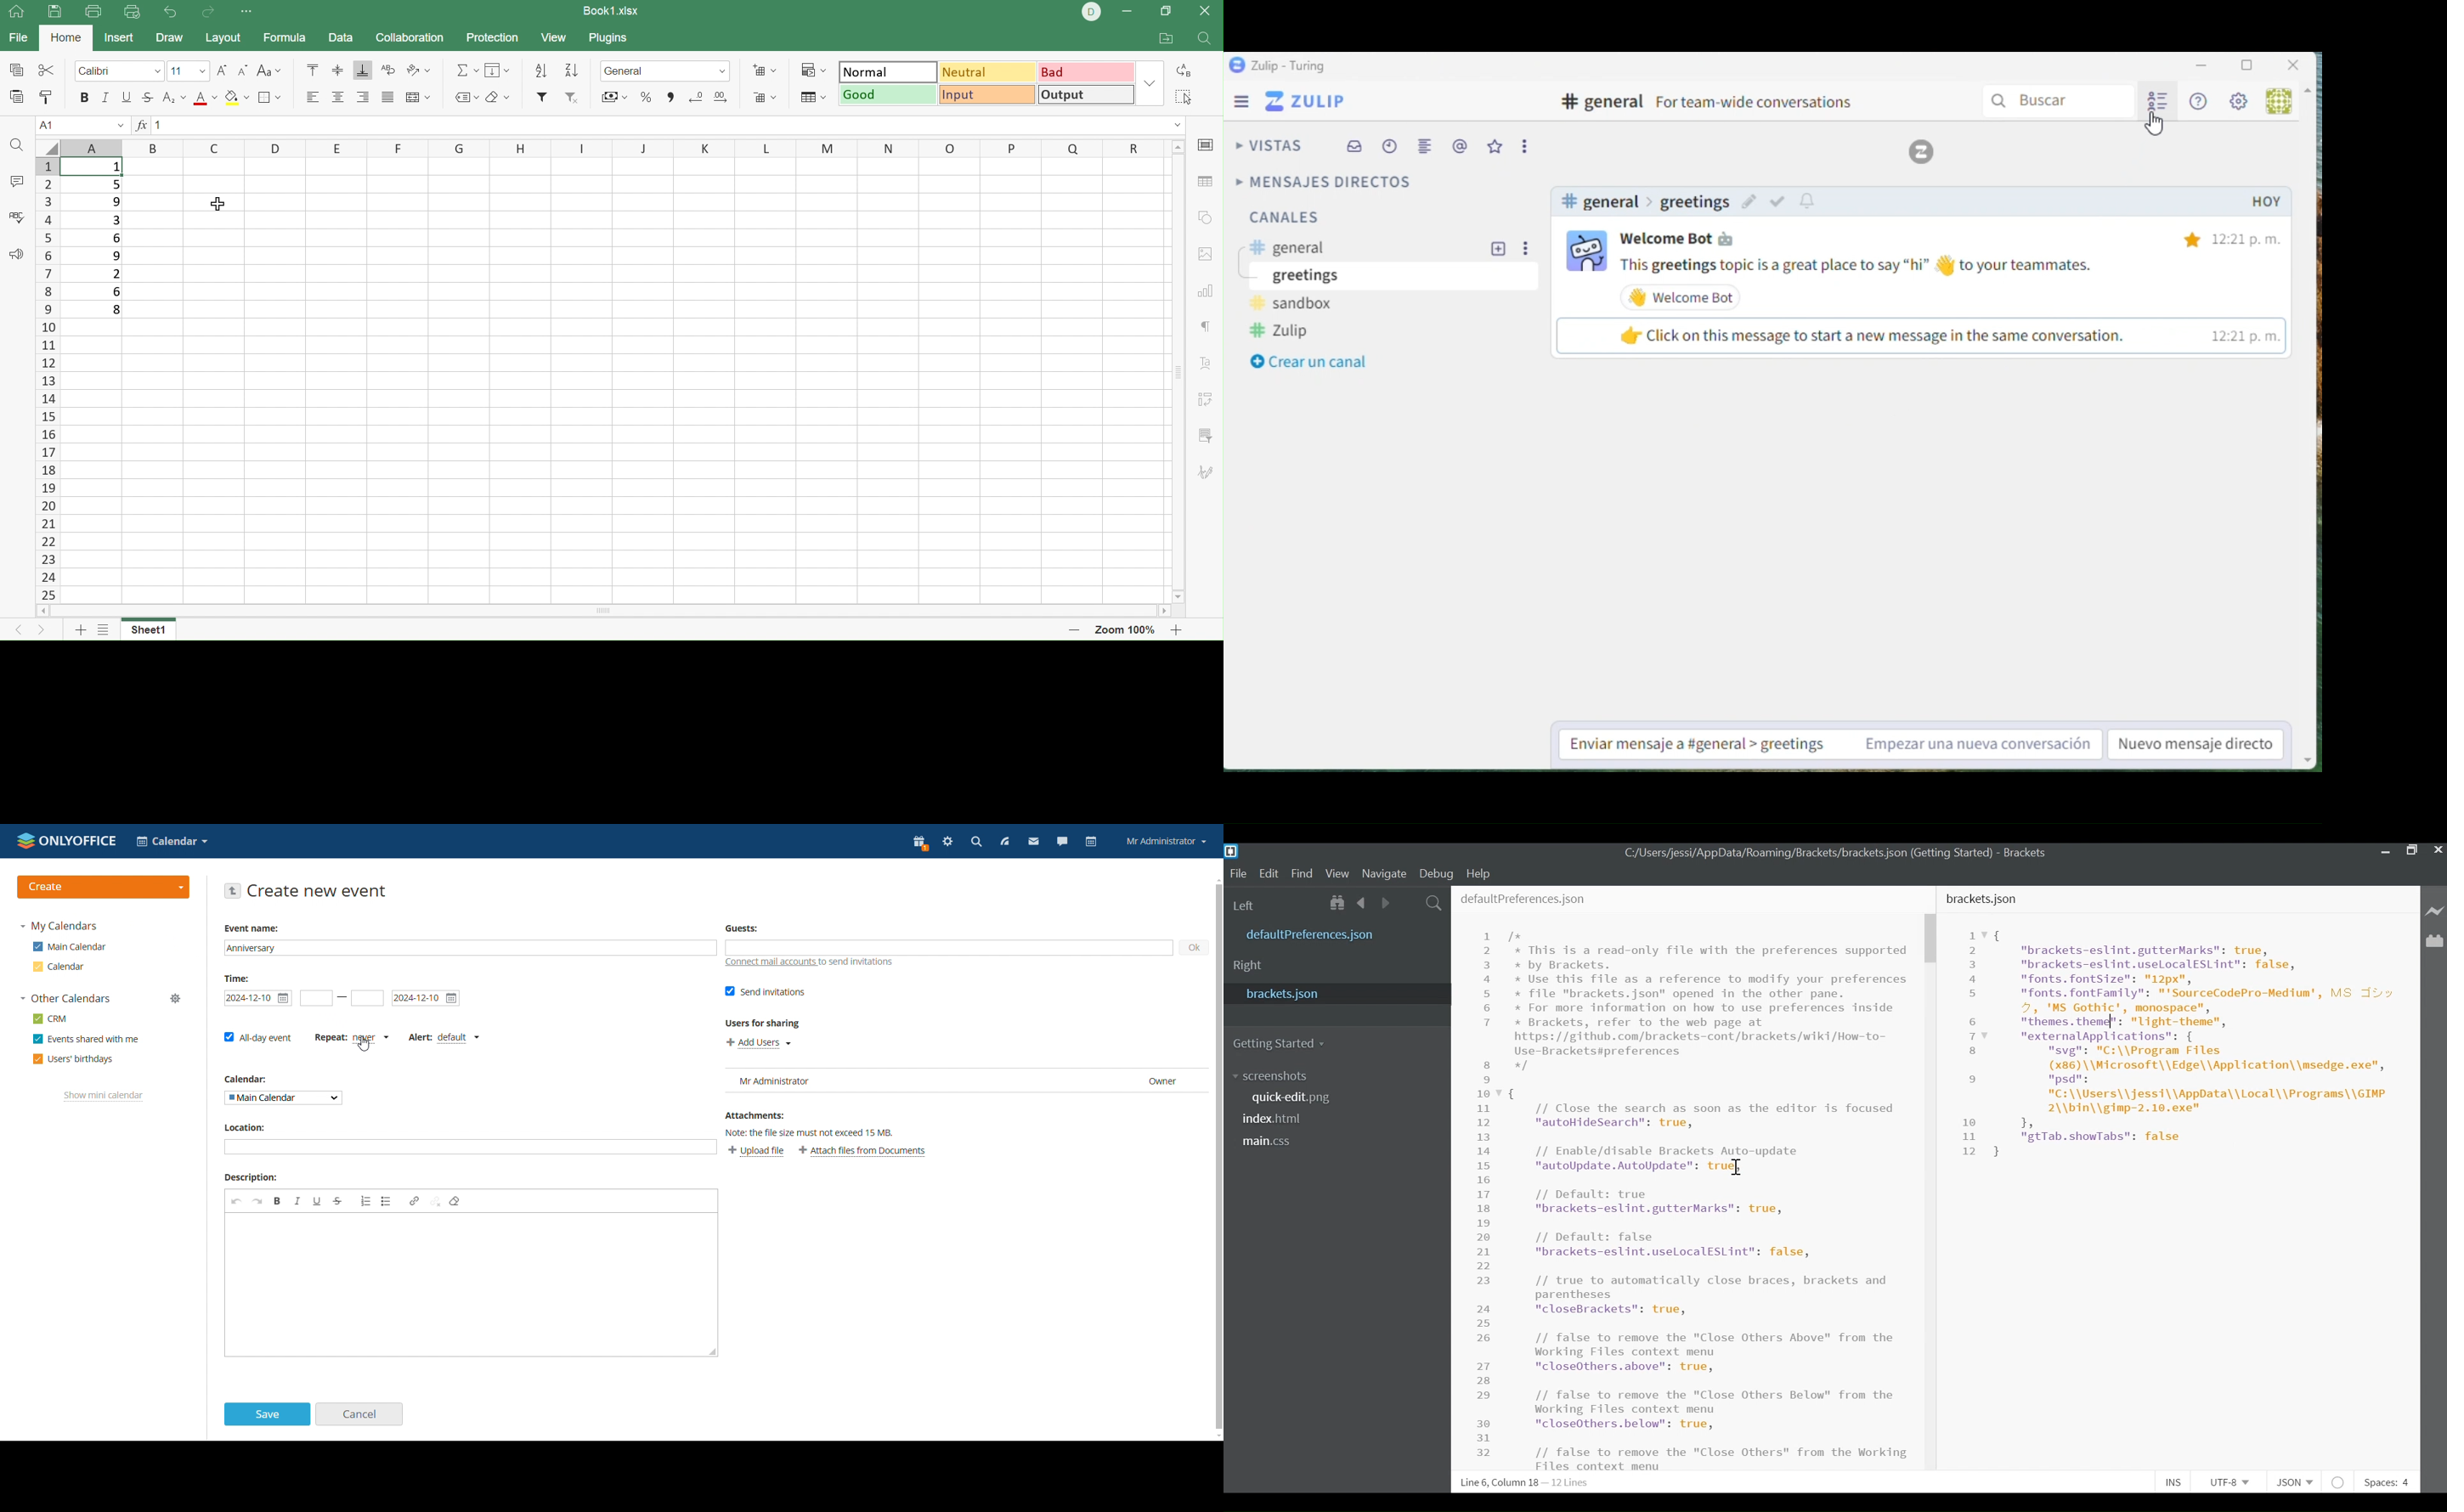 This screenshot has height=1512, width=2464. What do you see at coordinates (712, 1351) in the screenshot?
I see `resize box` at bounding box center [712, 1351].